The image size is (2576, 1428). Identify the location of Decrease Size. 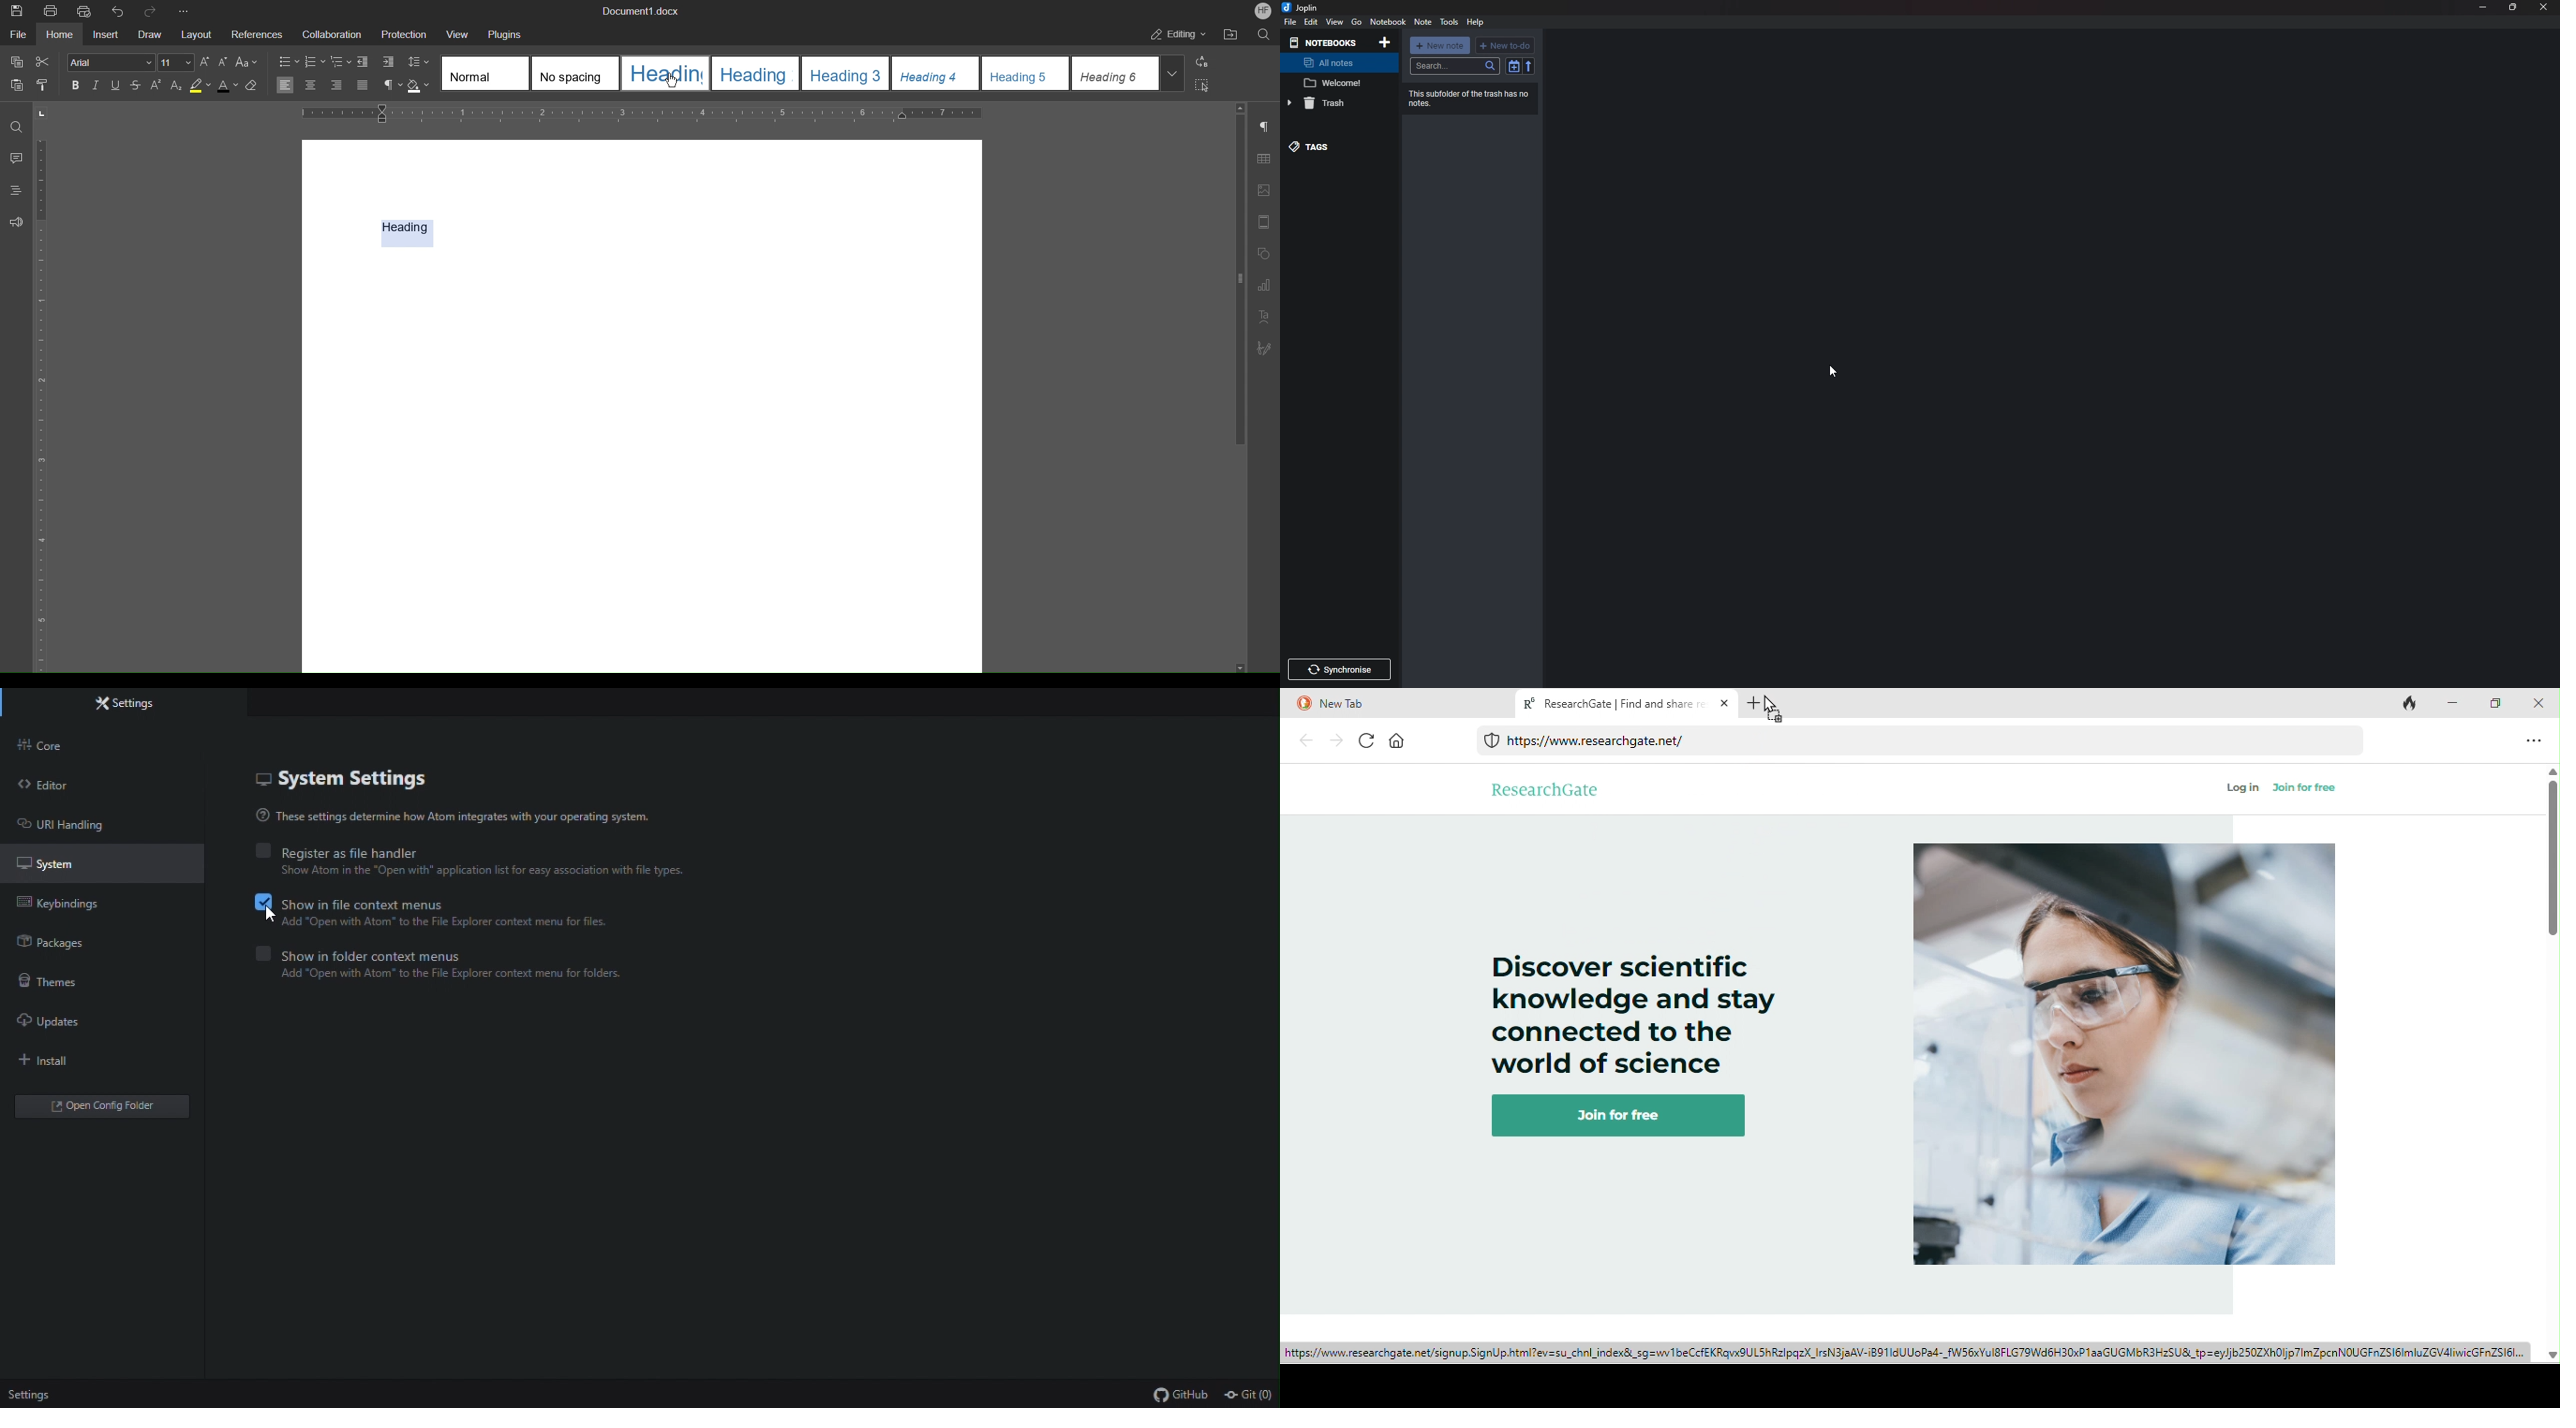
(223, 62).